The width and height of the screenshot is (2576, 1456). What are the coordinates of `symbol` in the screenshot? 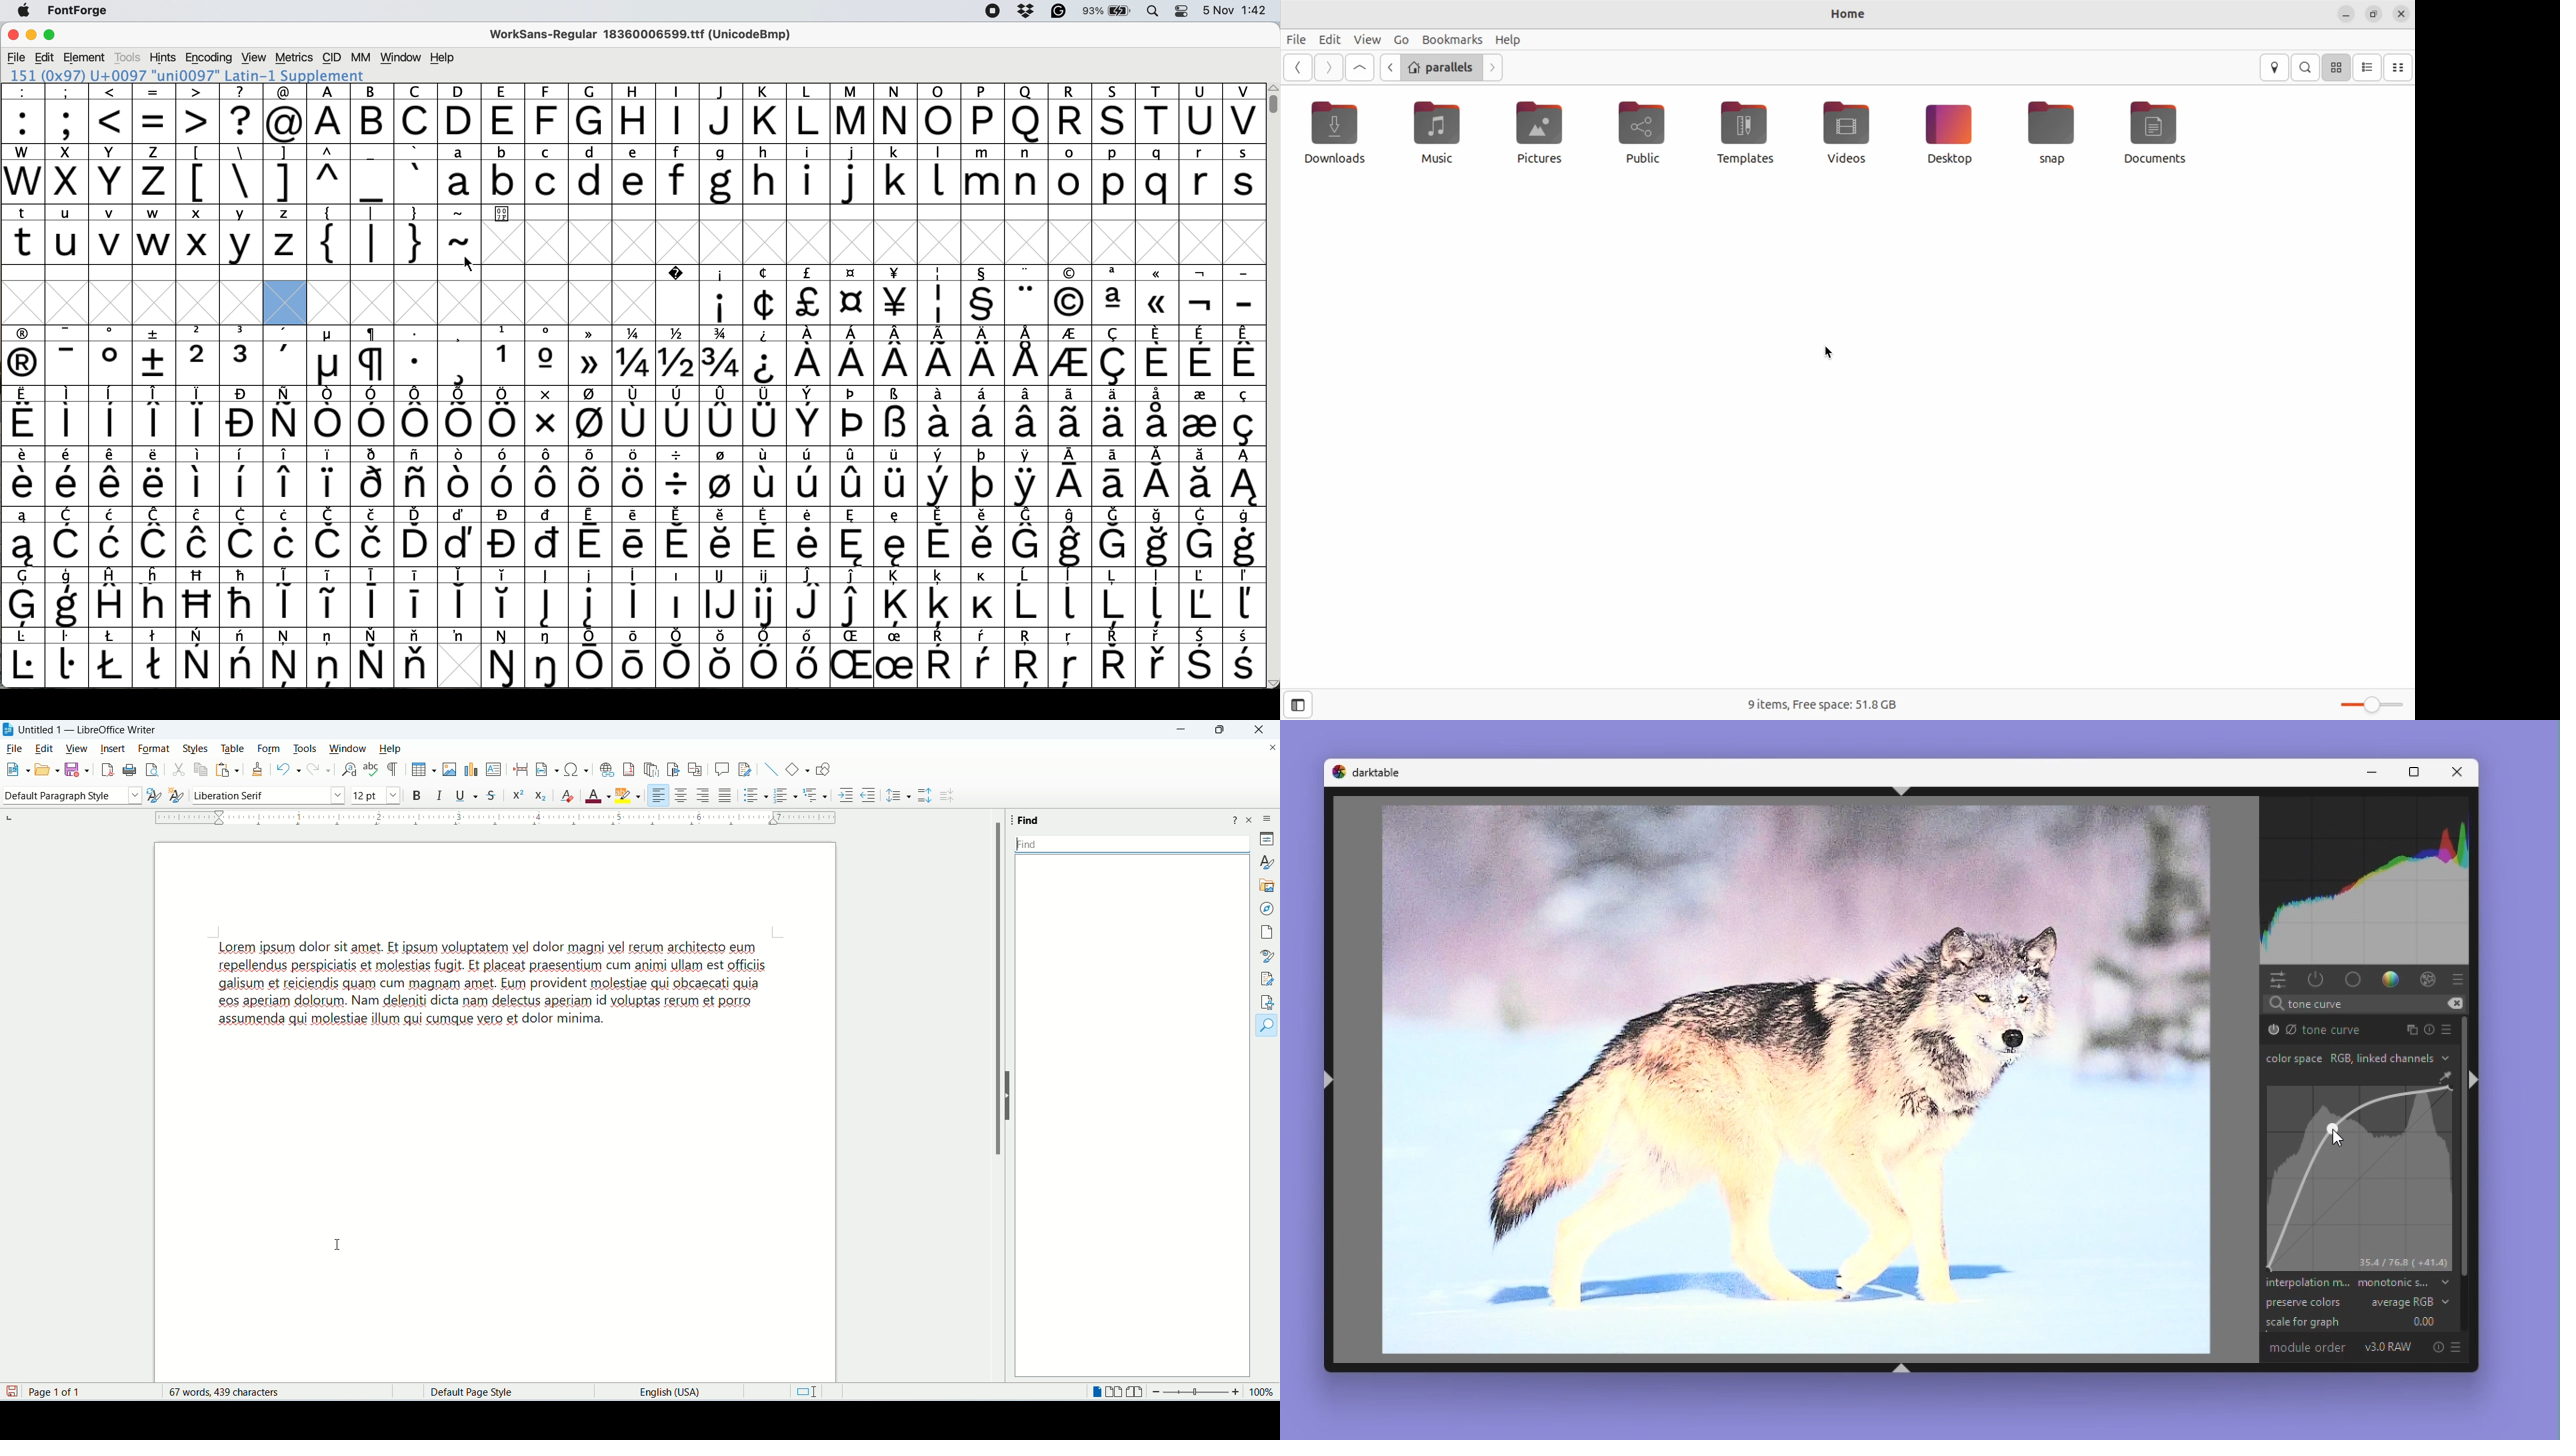 It's located at (1243, 417).